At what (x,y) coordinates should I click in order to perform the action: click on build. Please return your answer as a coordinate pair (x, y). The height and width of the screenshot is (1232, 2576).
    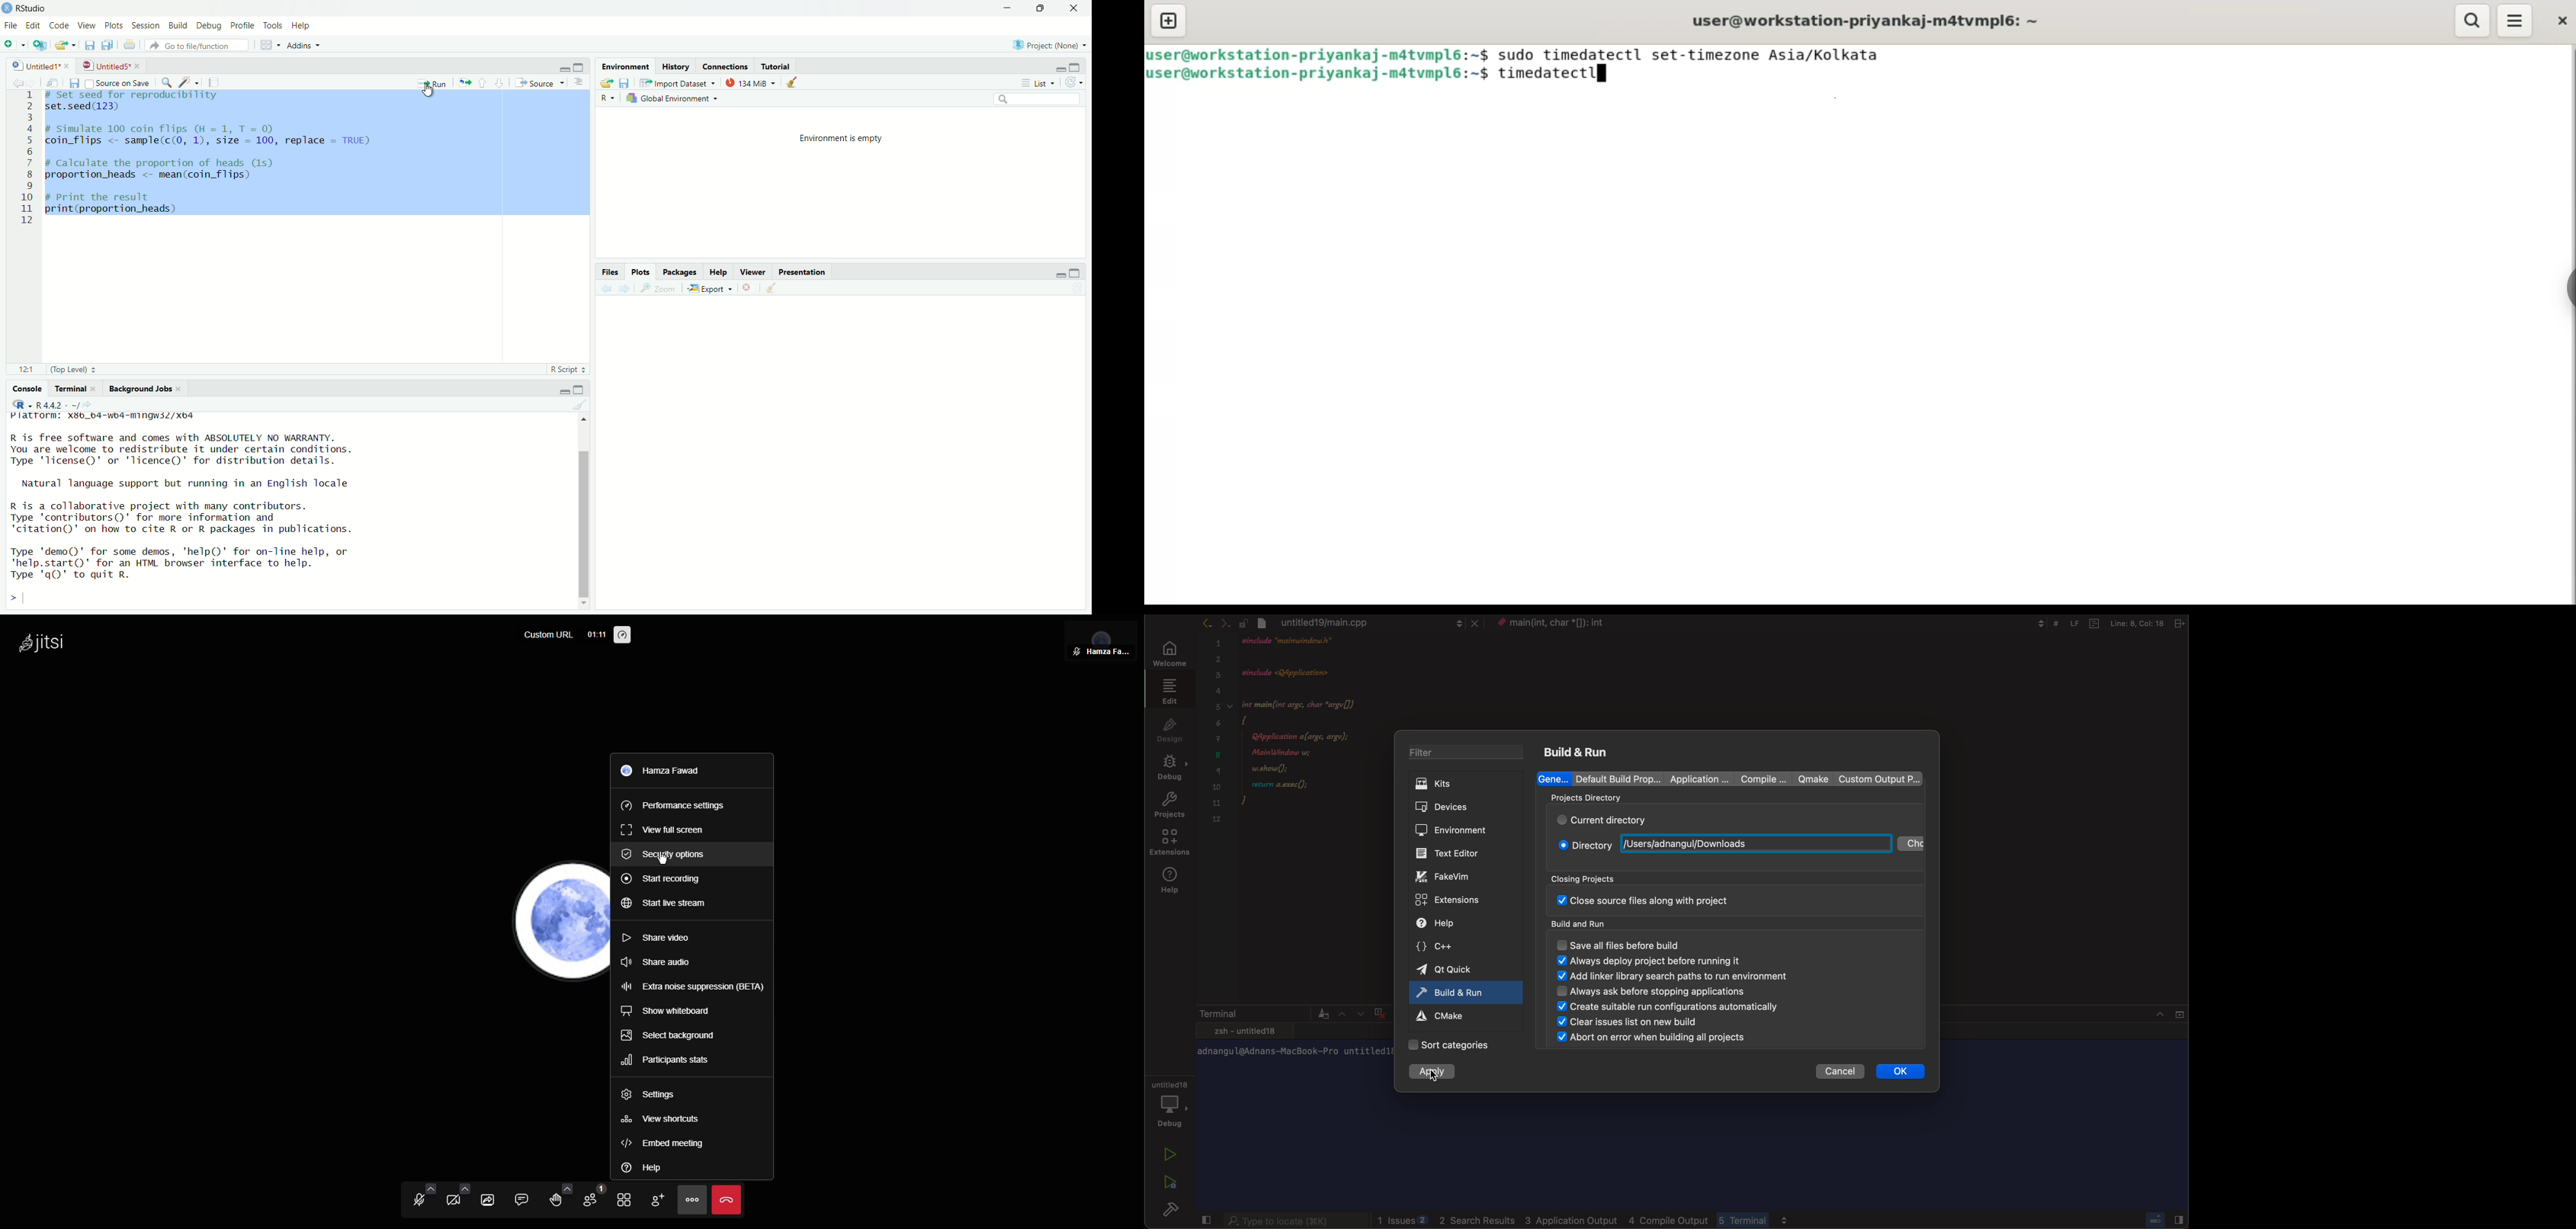
    Looking at the image, I should click on (180, 24).